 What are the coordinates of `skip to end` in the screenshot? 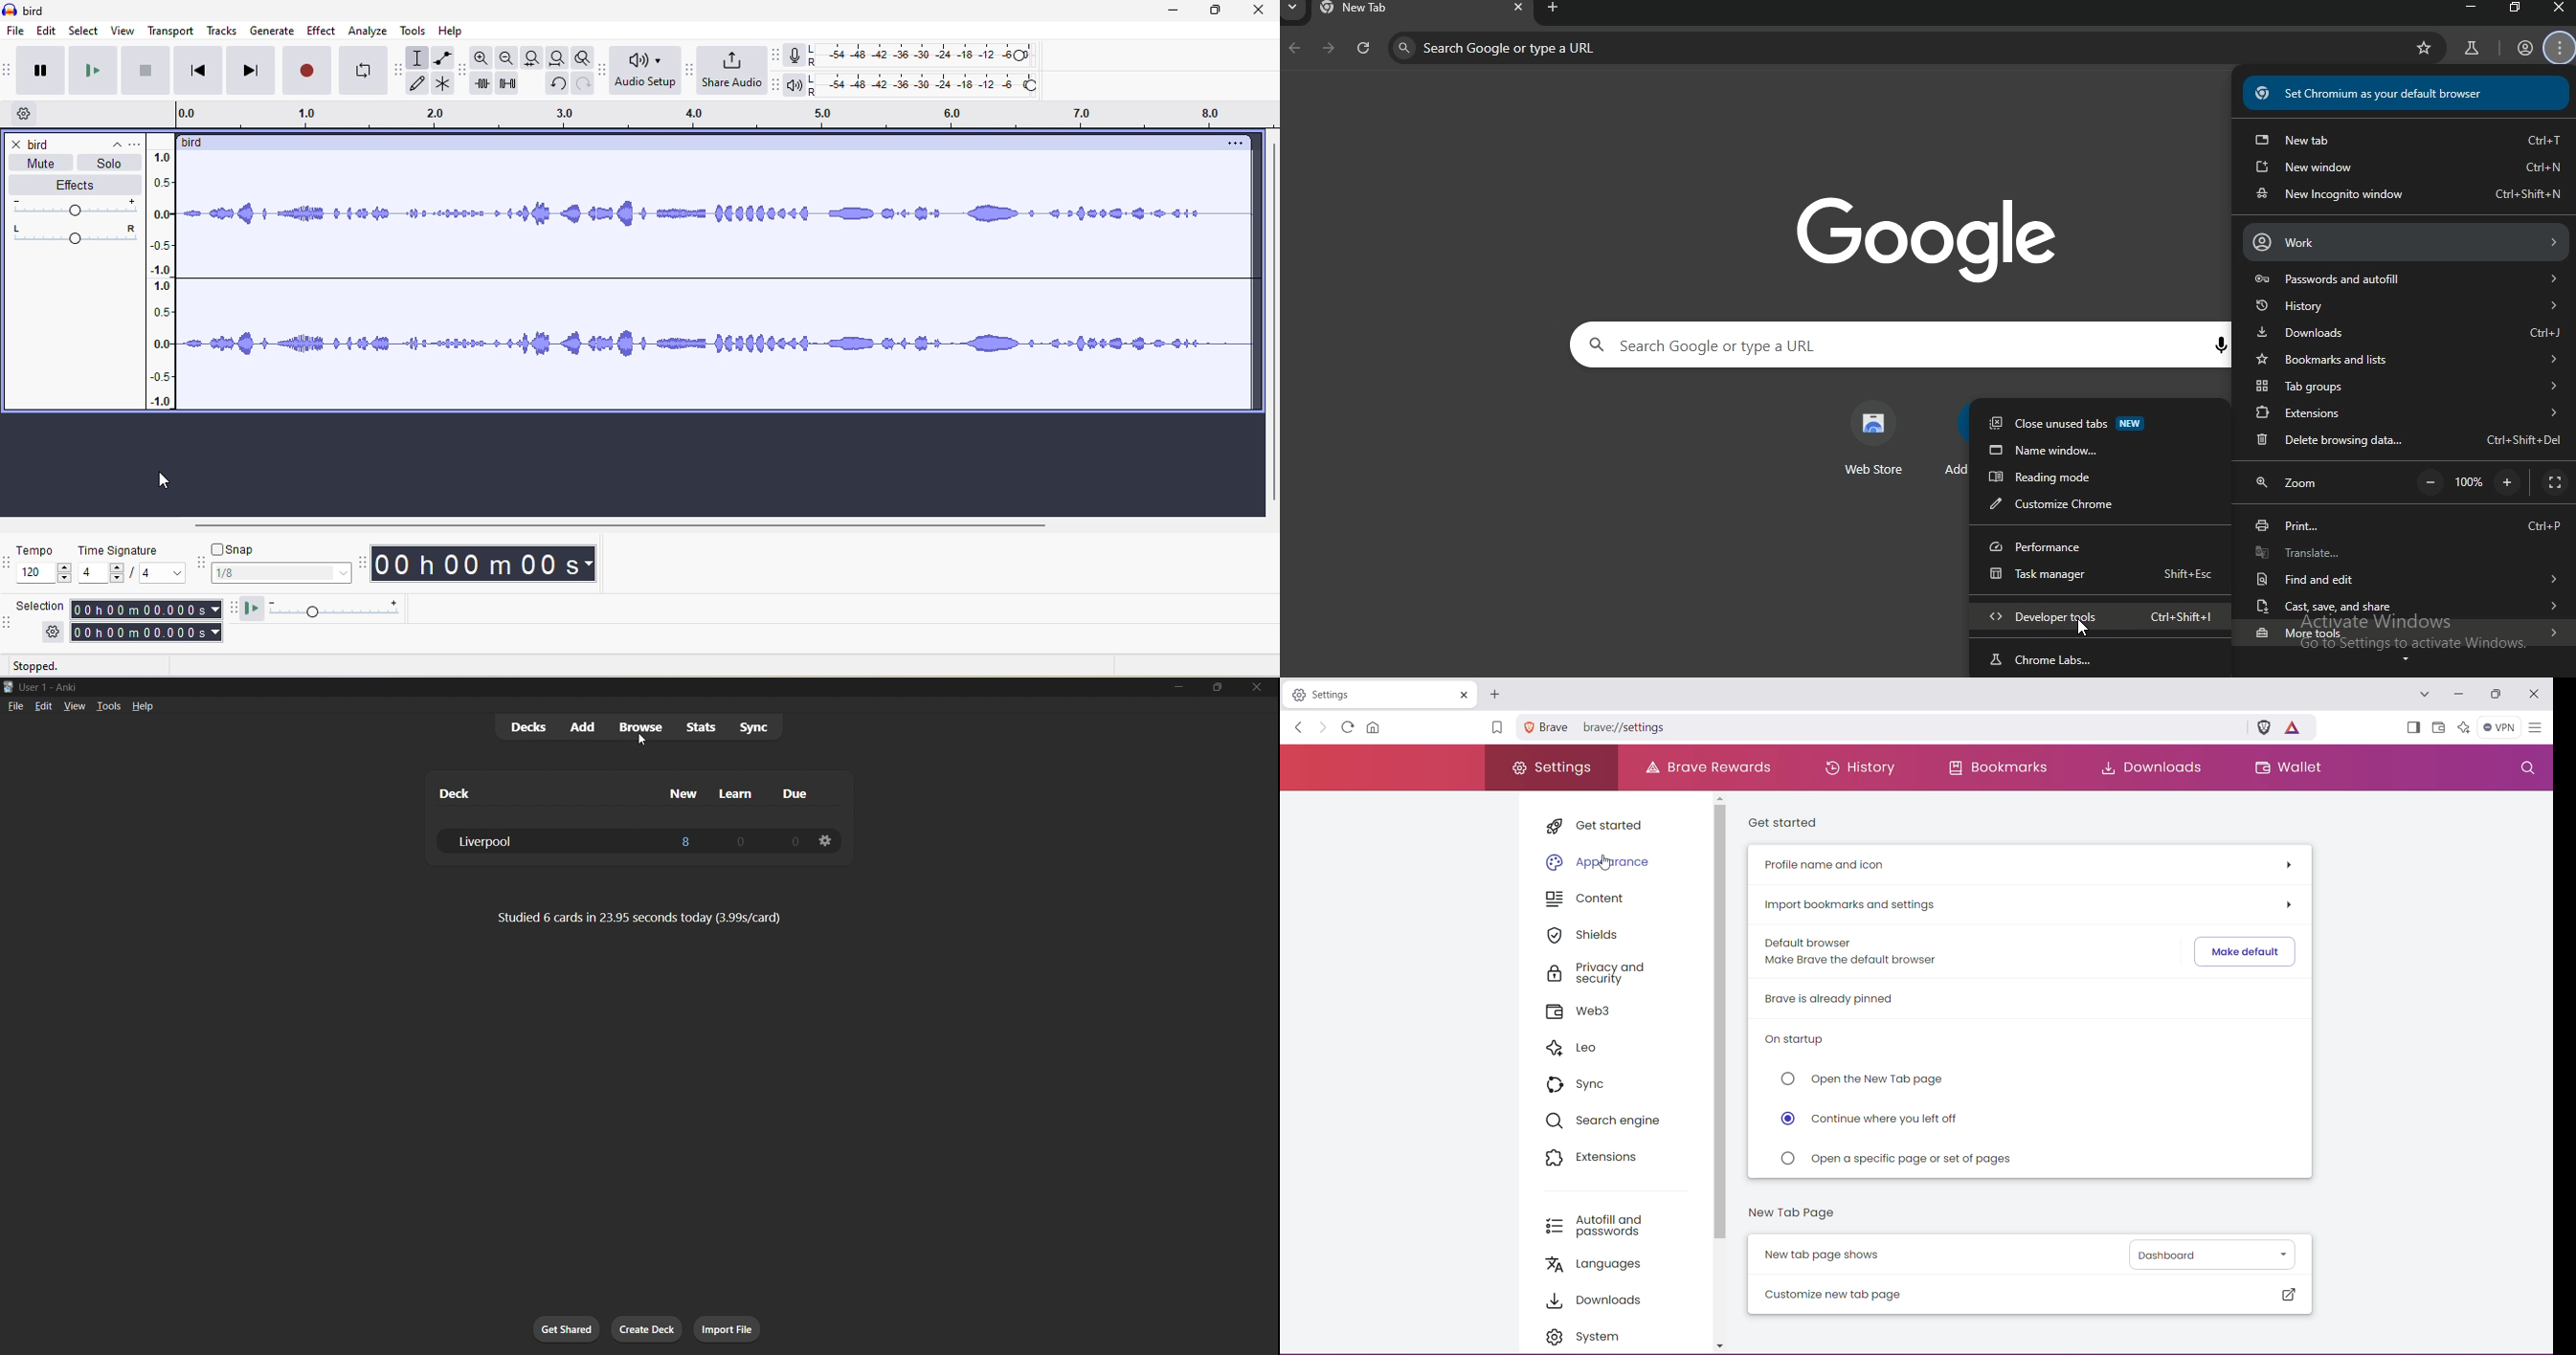 It's located at (252, 70).